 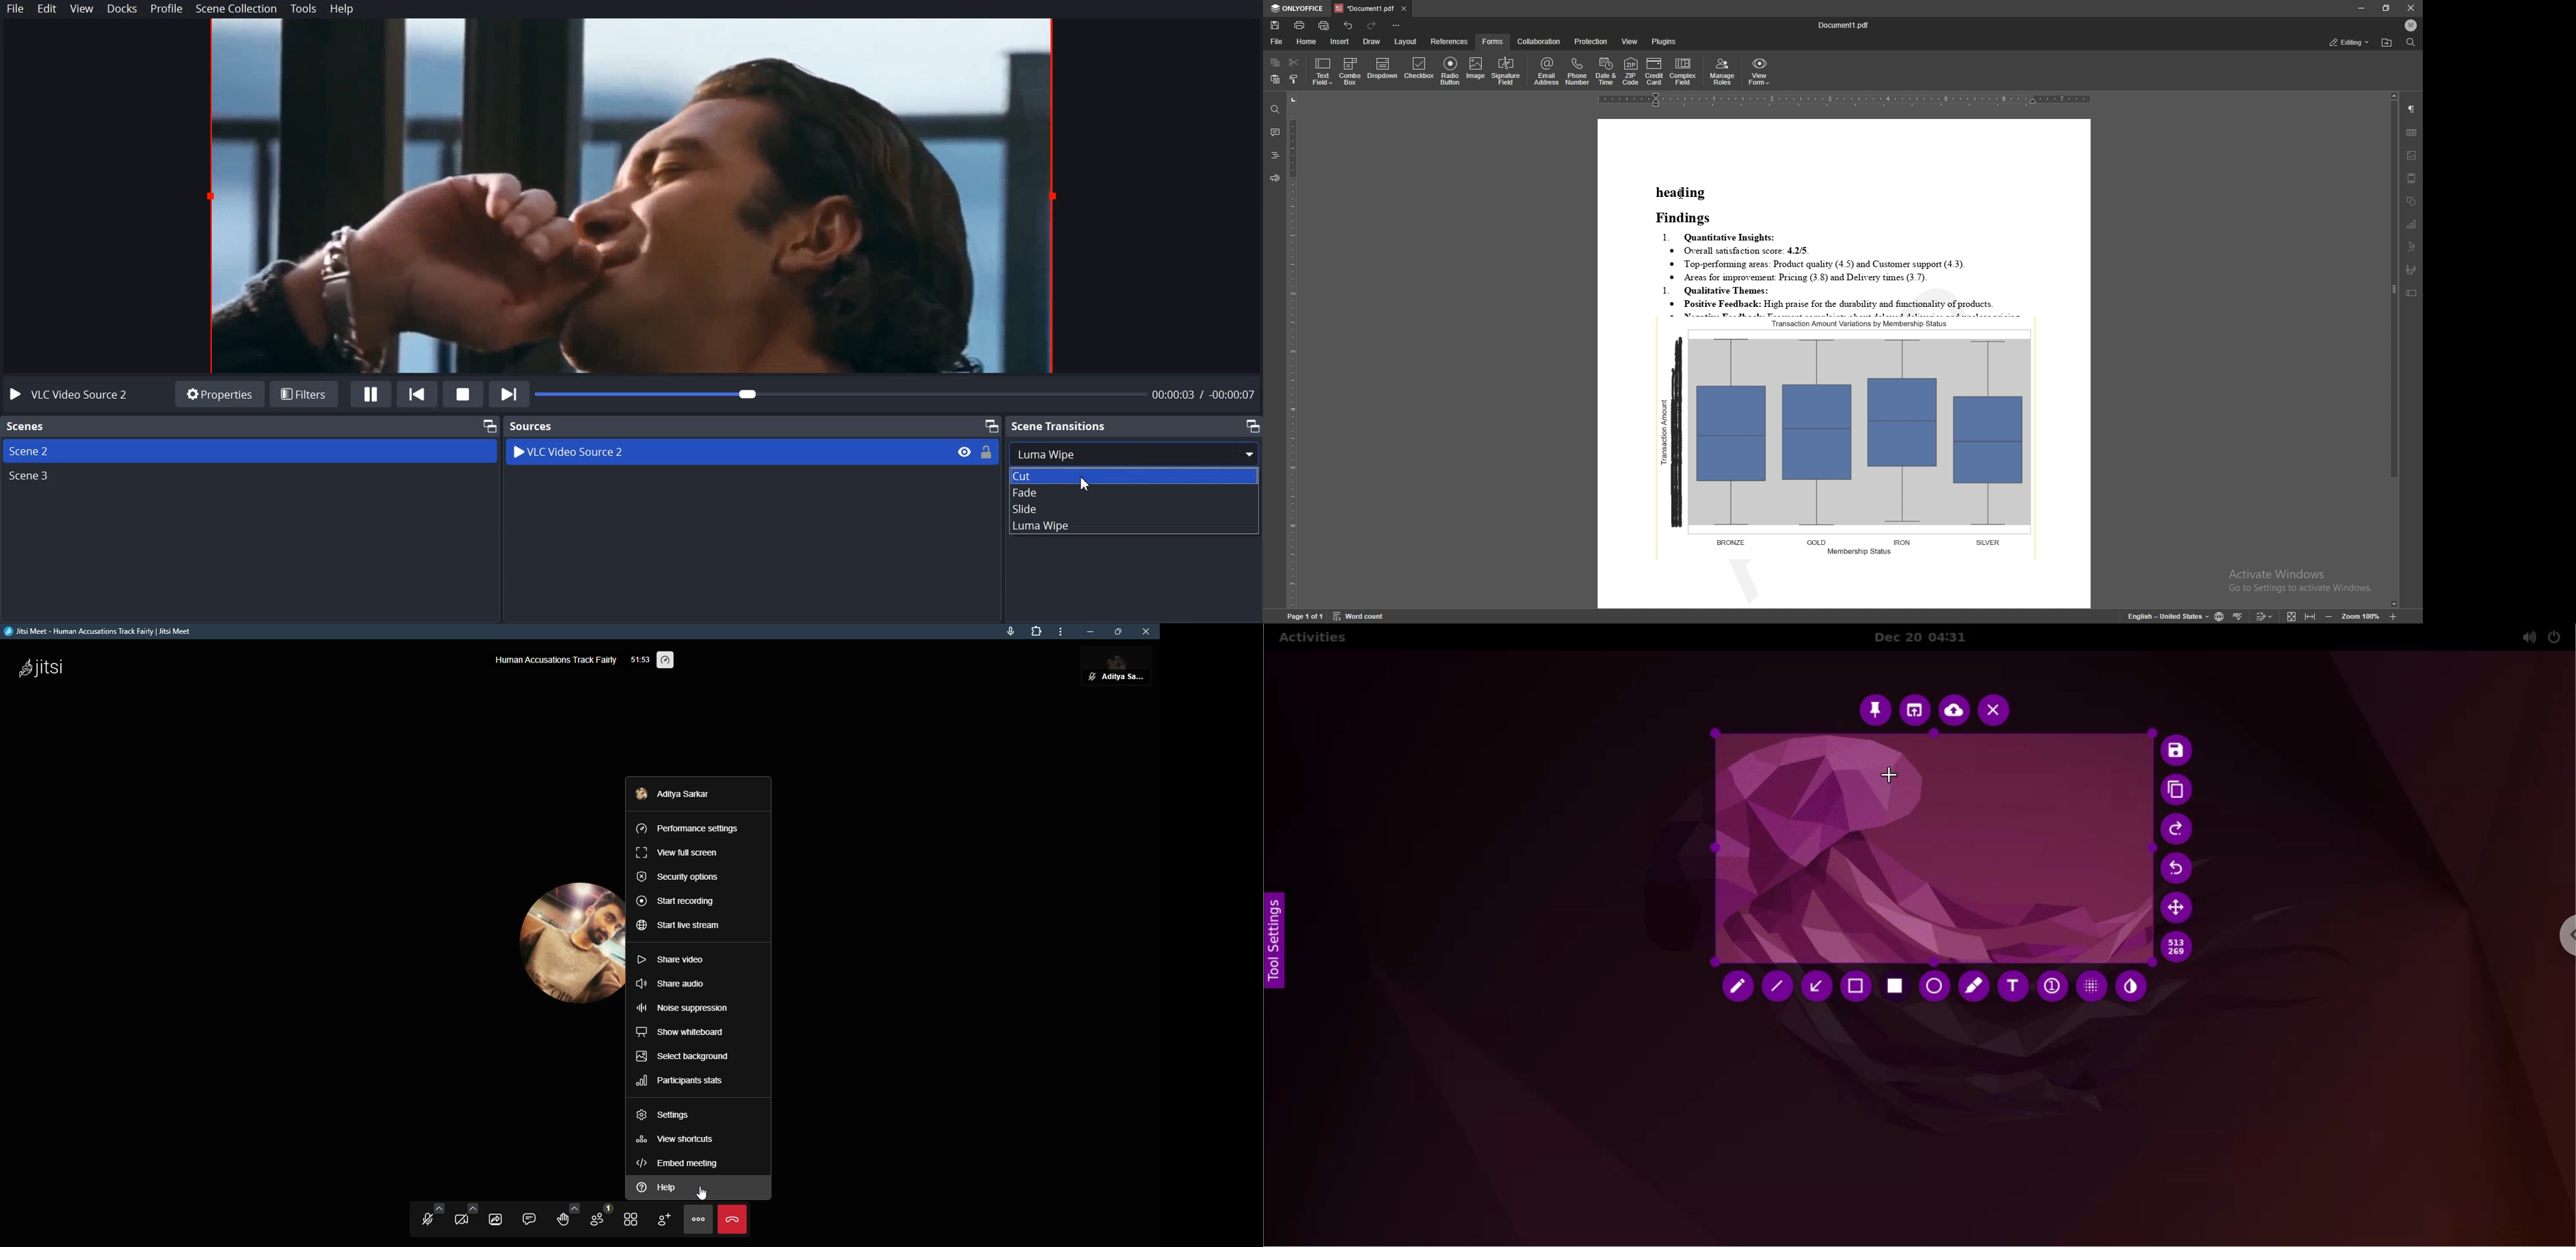 What do you see at coordinates (1688, 218) in the screenshot?
I see `Findings` at bounding box center [1688, 218].